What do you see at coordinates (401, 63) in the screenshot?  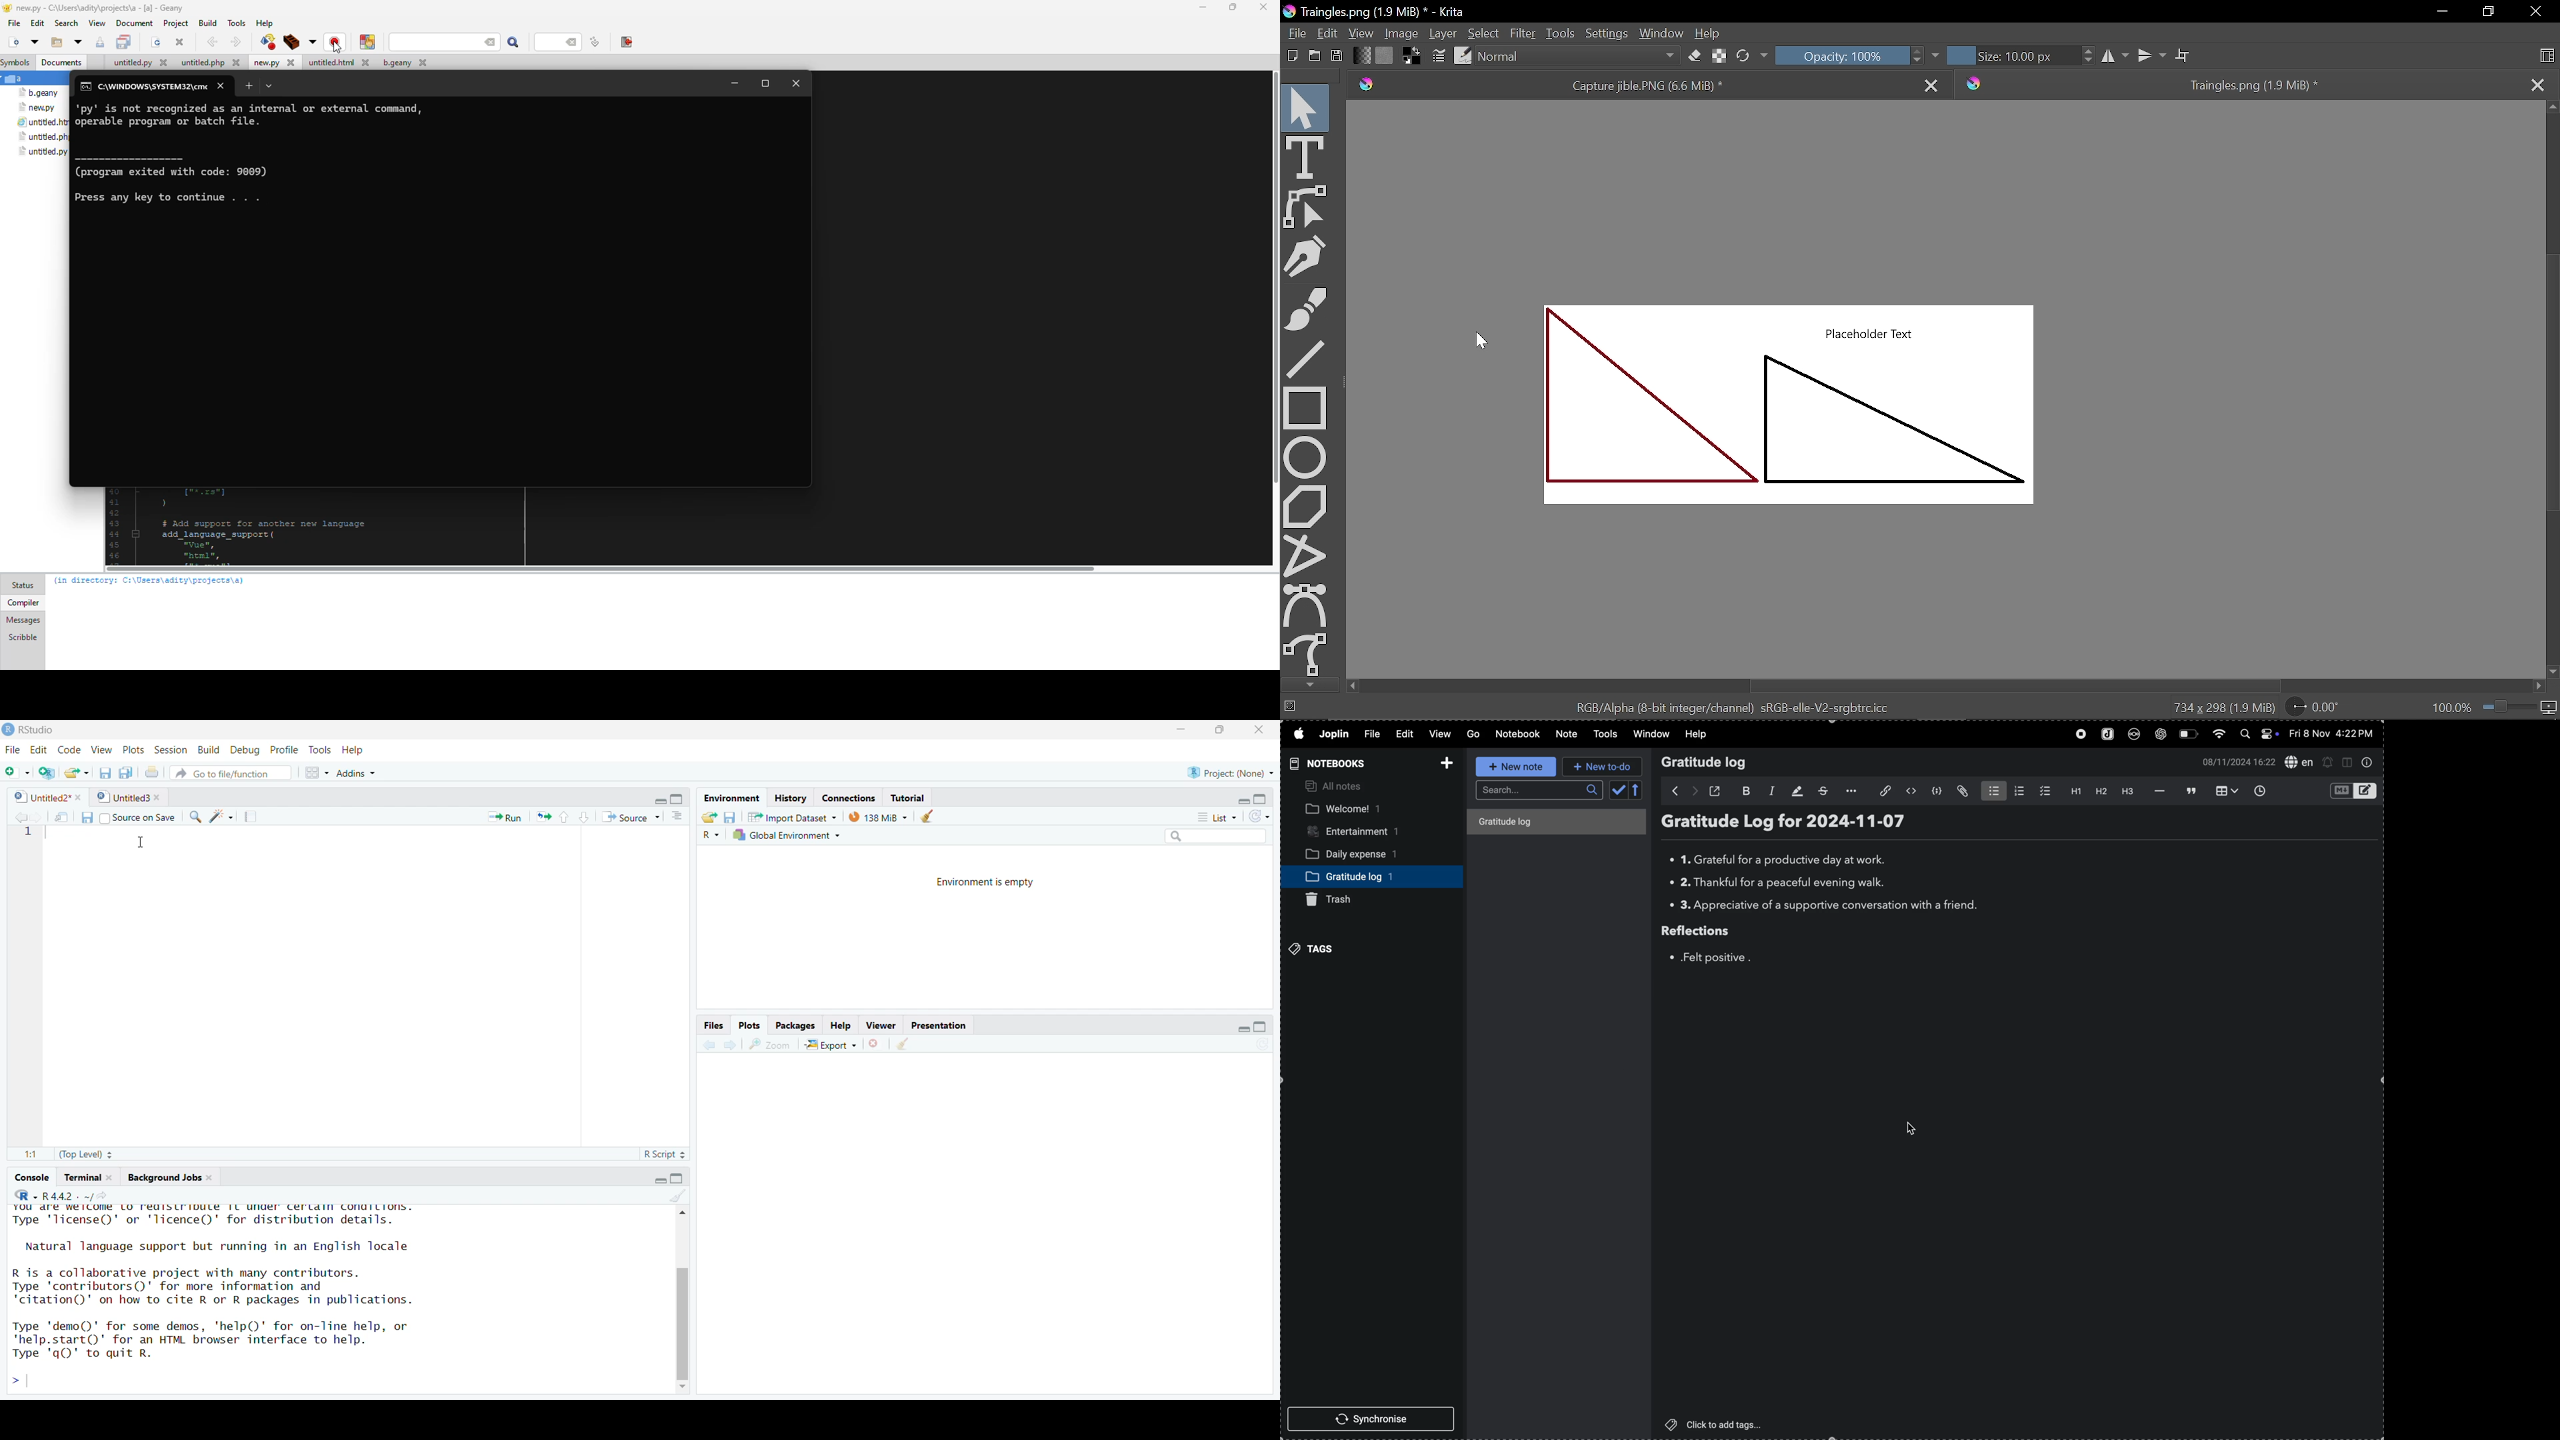 I see `file` at bounding box center [401, 63].